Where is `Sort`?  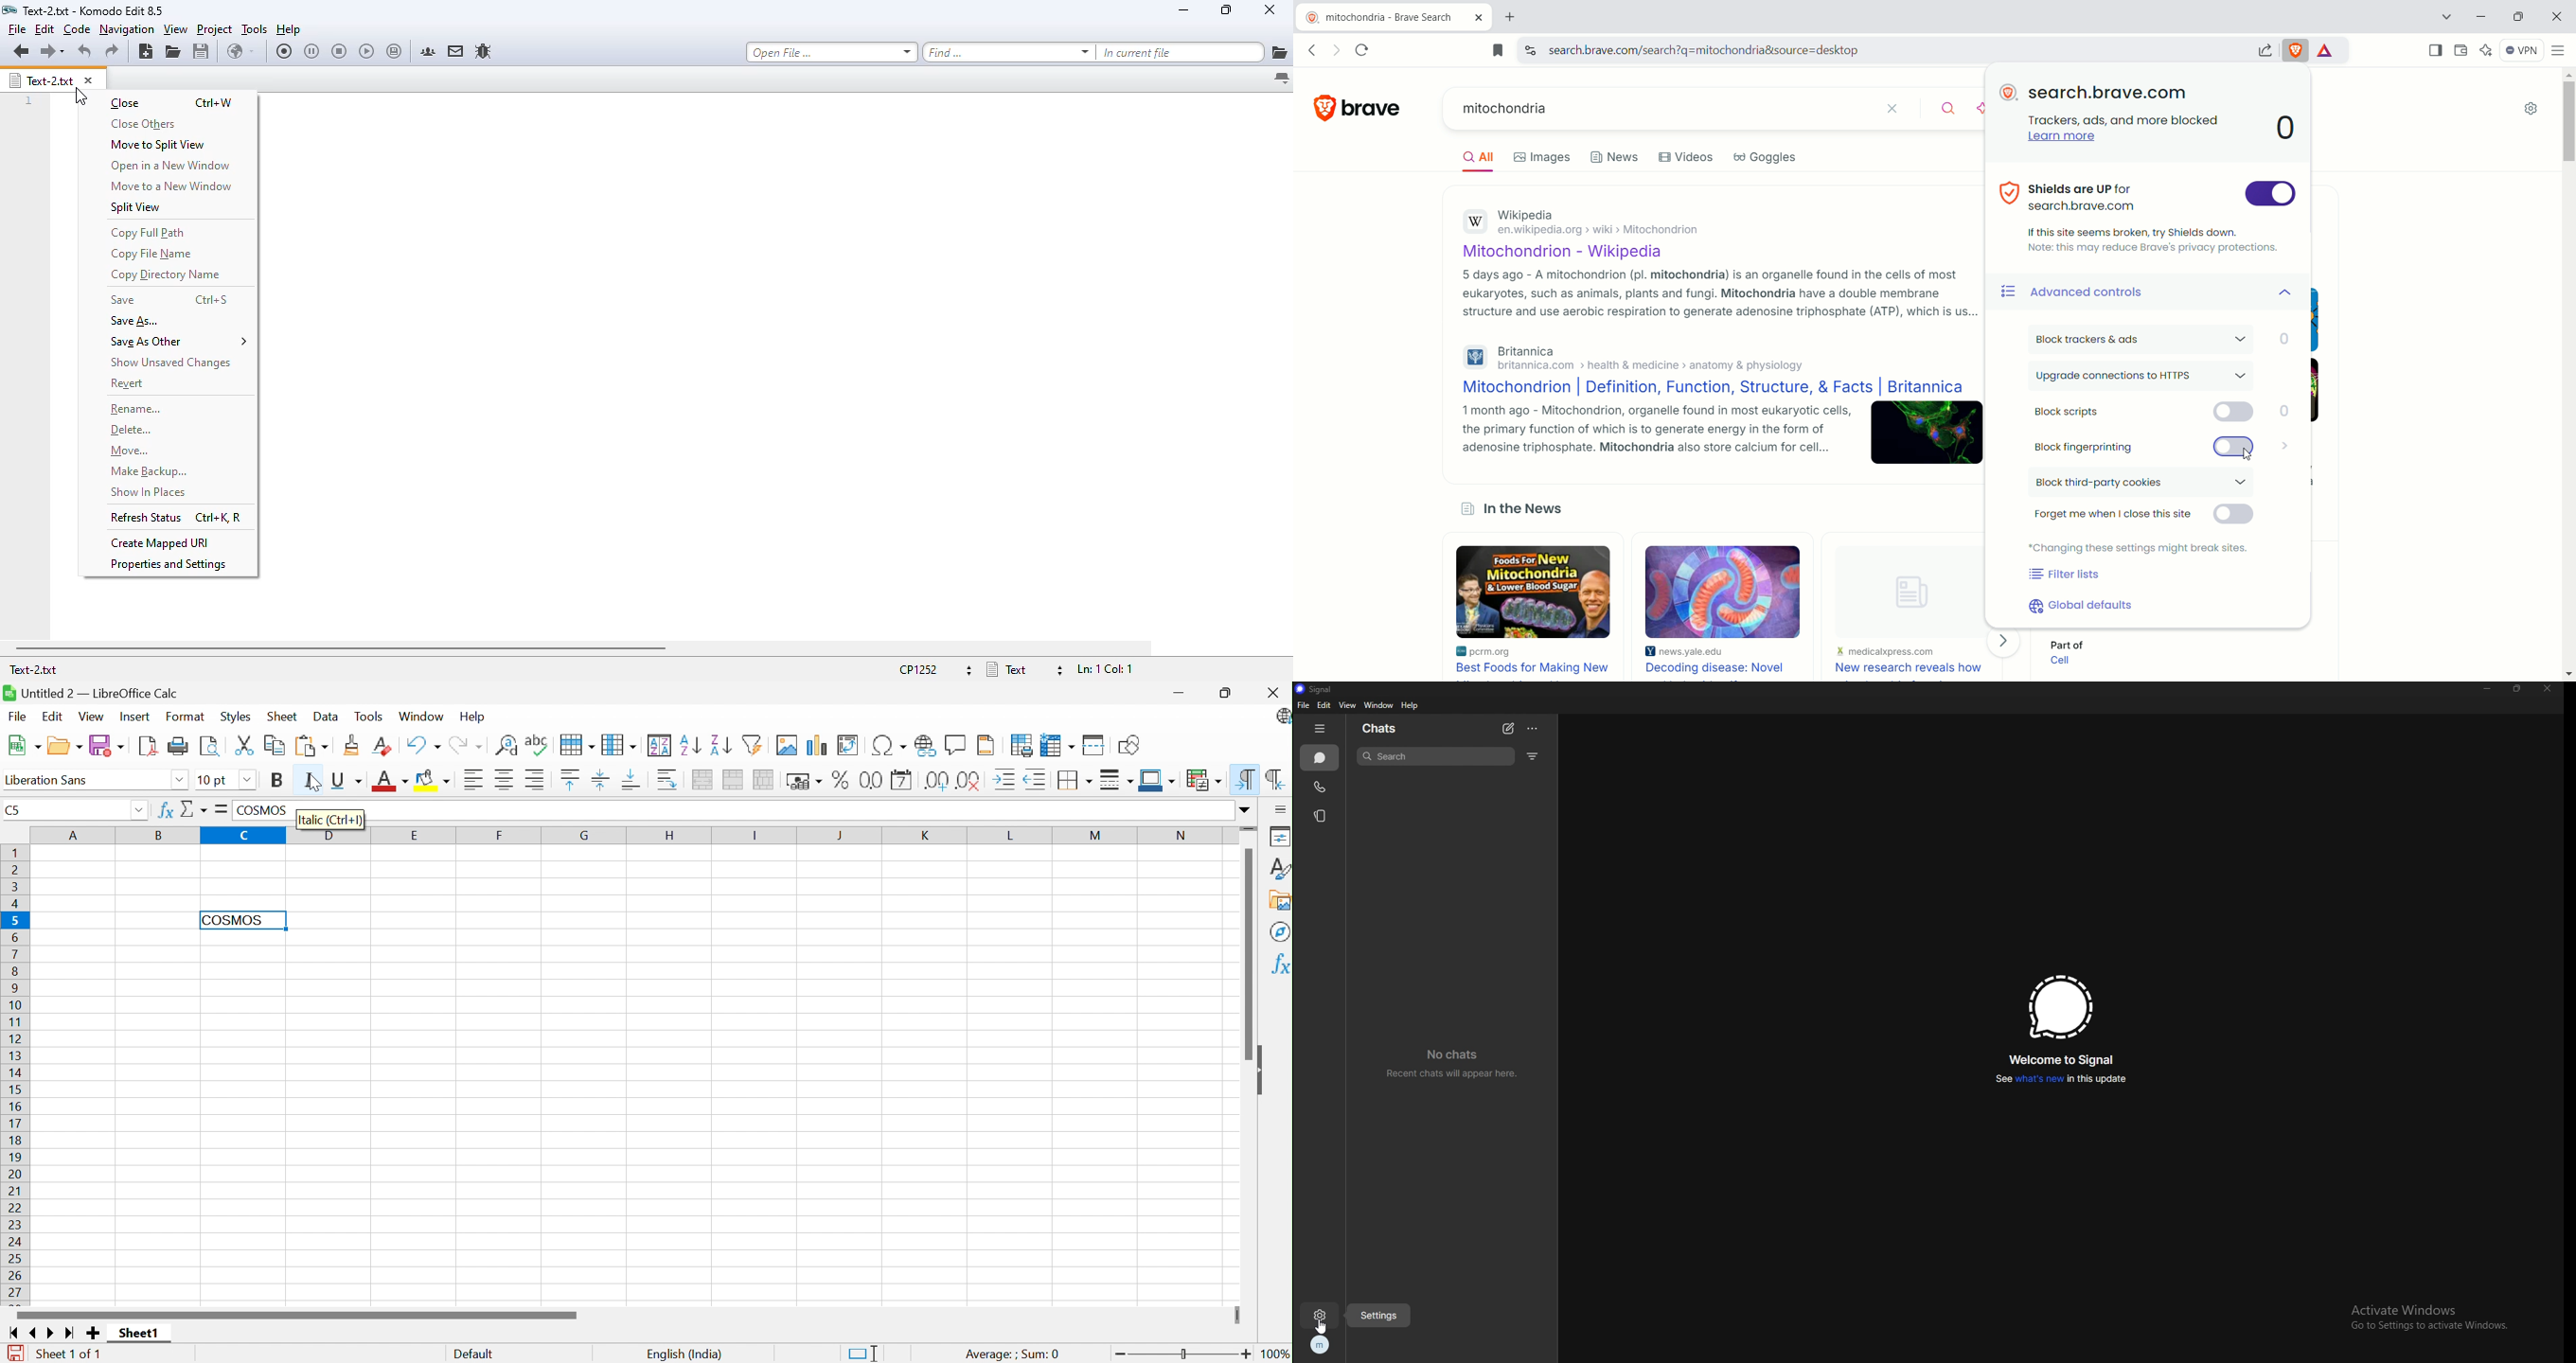
Sort is located at coordinates (661, 744).